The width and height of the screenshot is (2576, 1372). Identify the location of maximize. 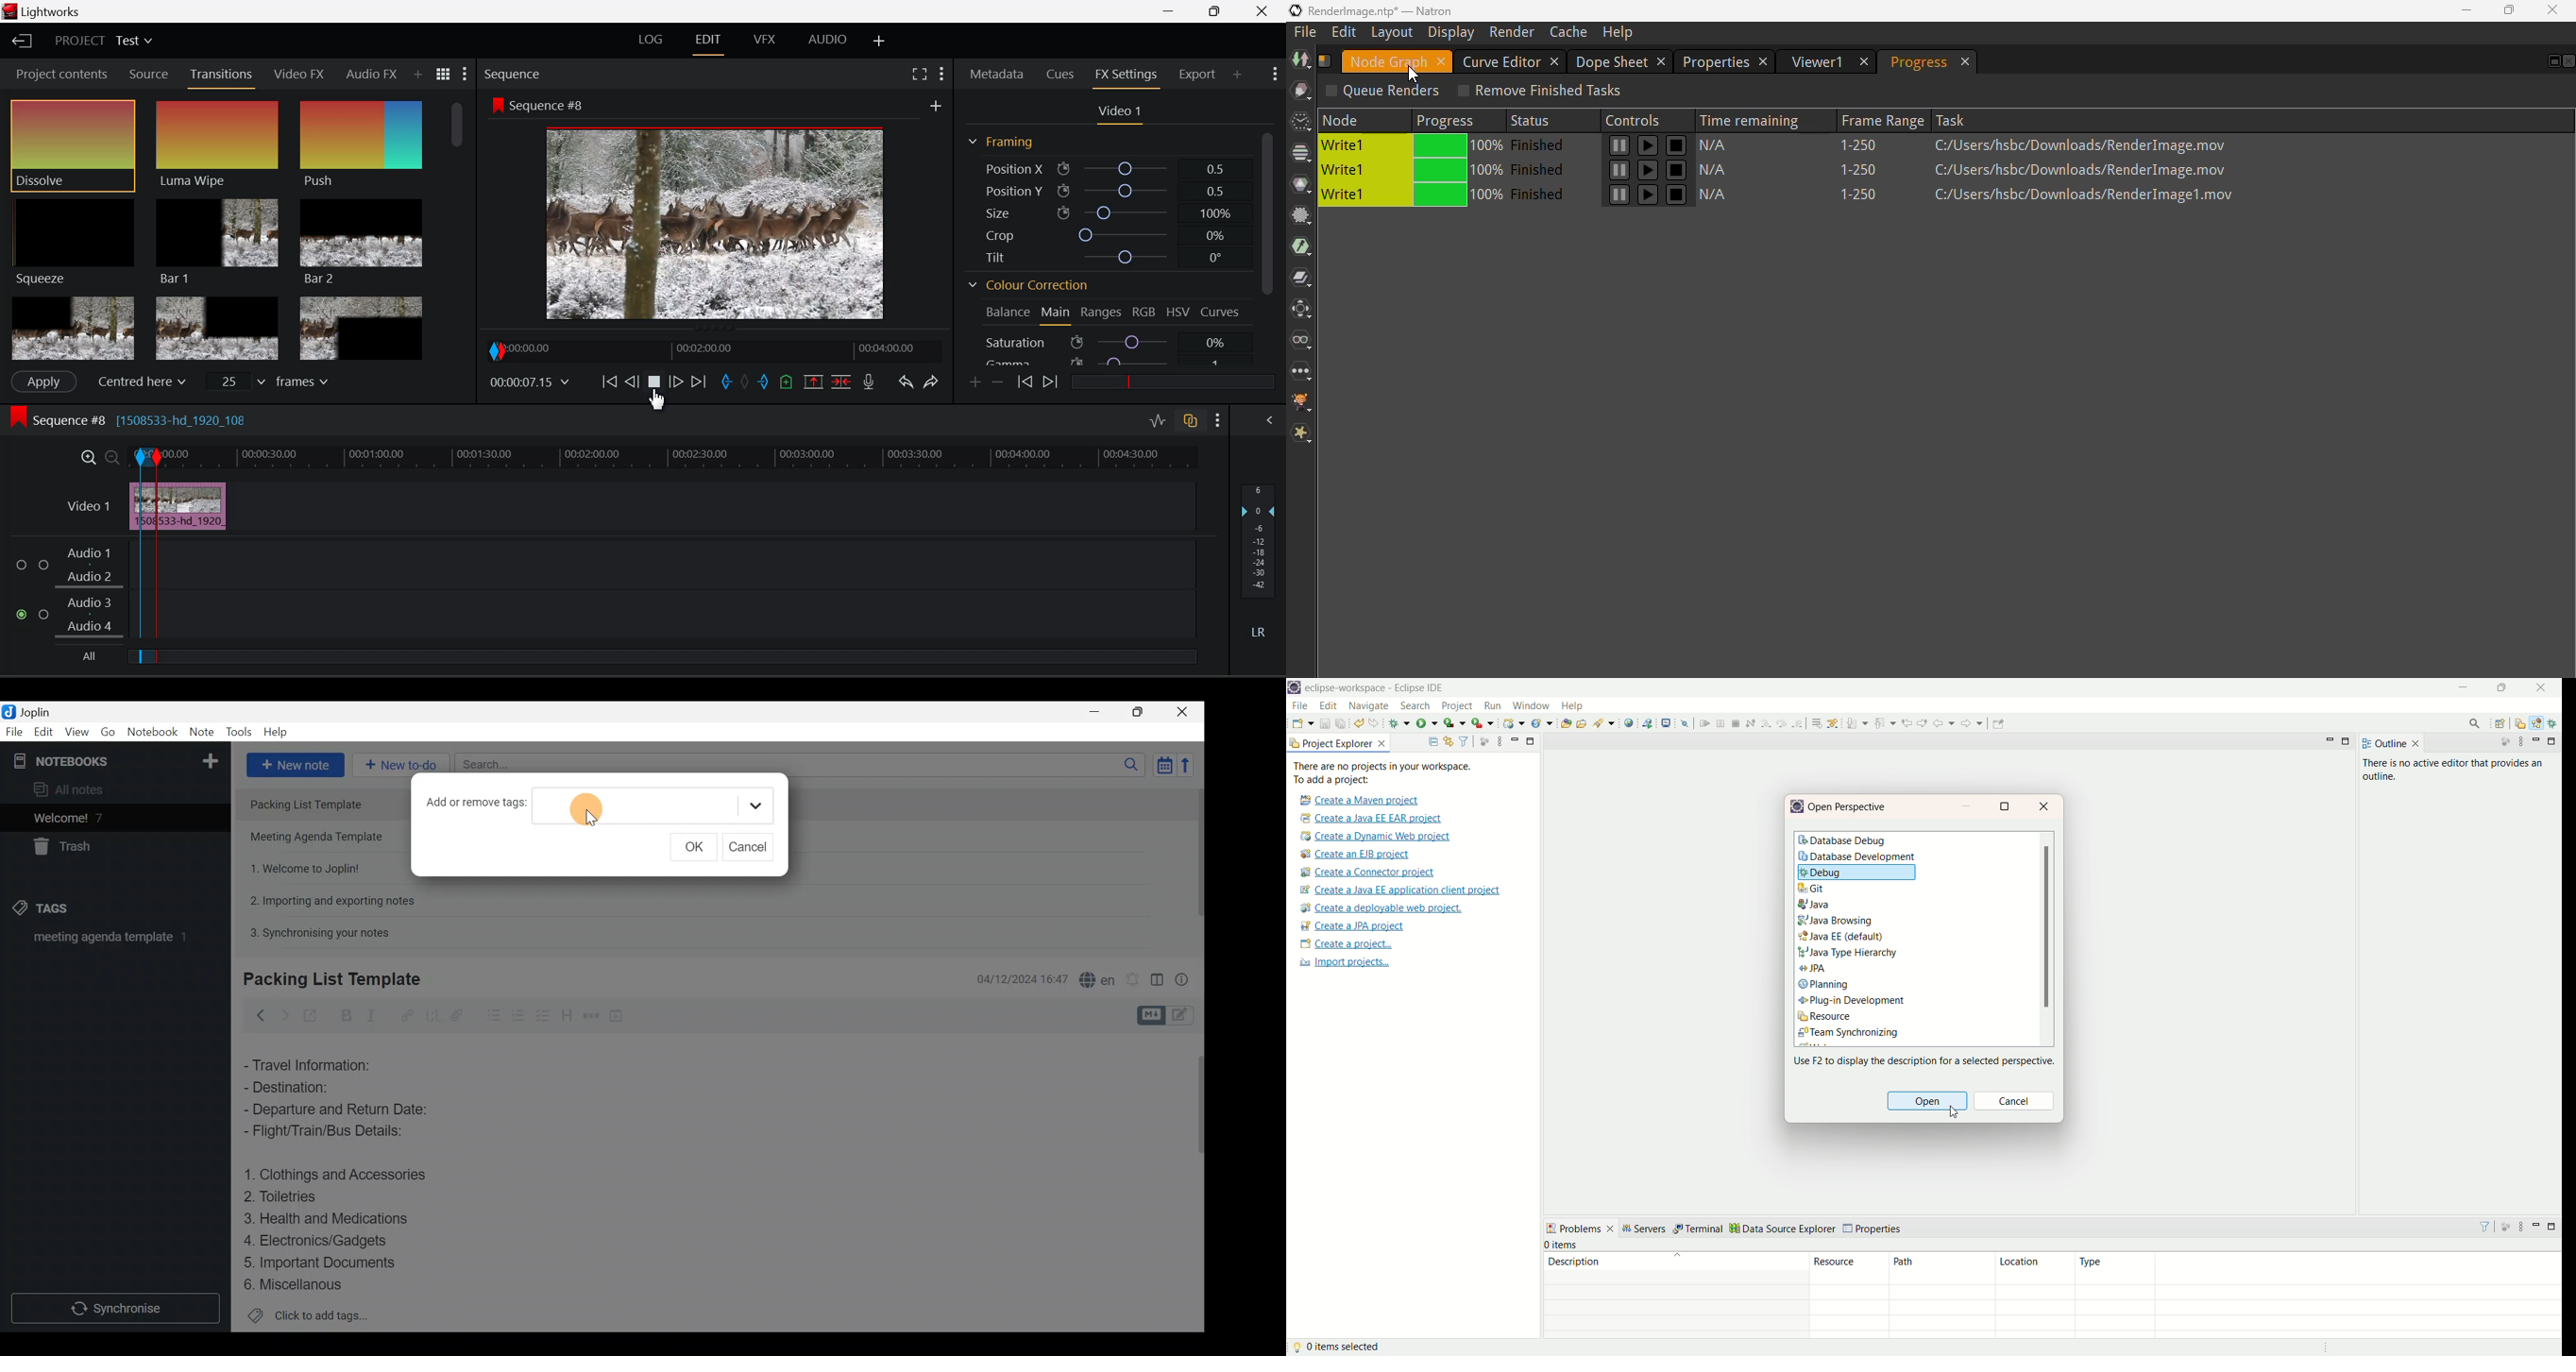
(2009, 807).